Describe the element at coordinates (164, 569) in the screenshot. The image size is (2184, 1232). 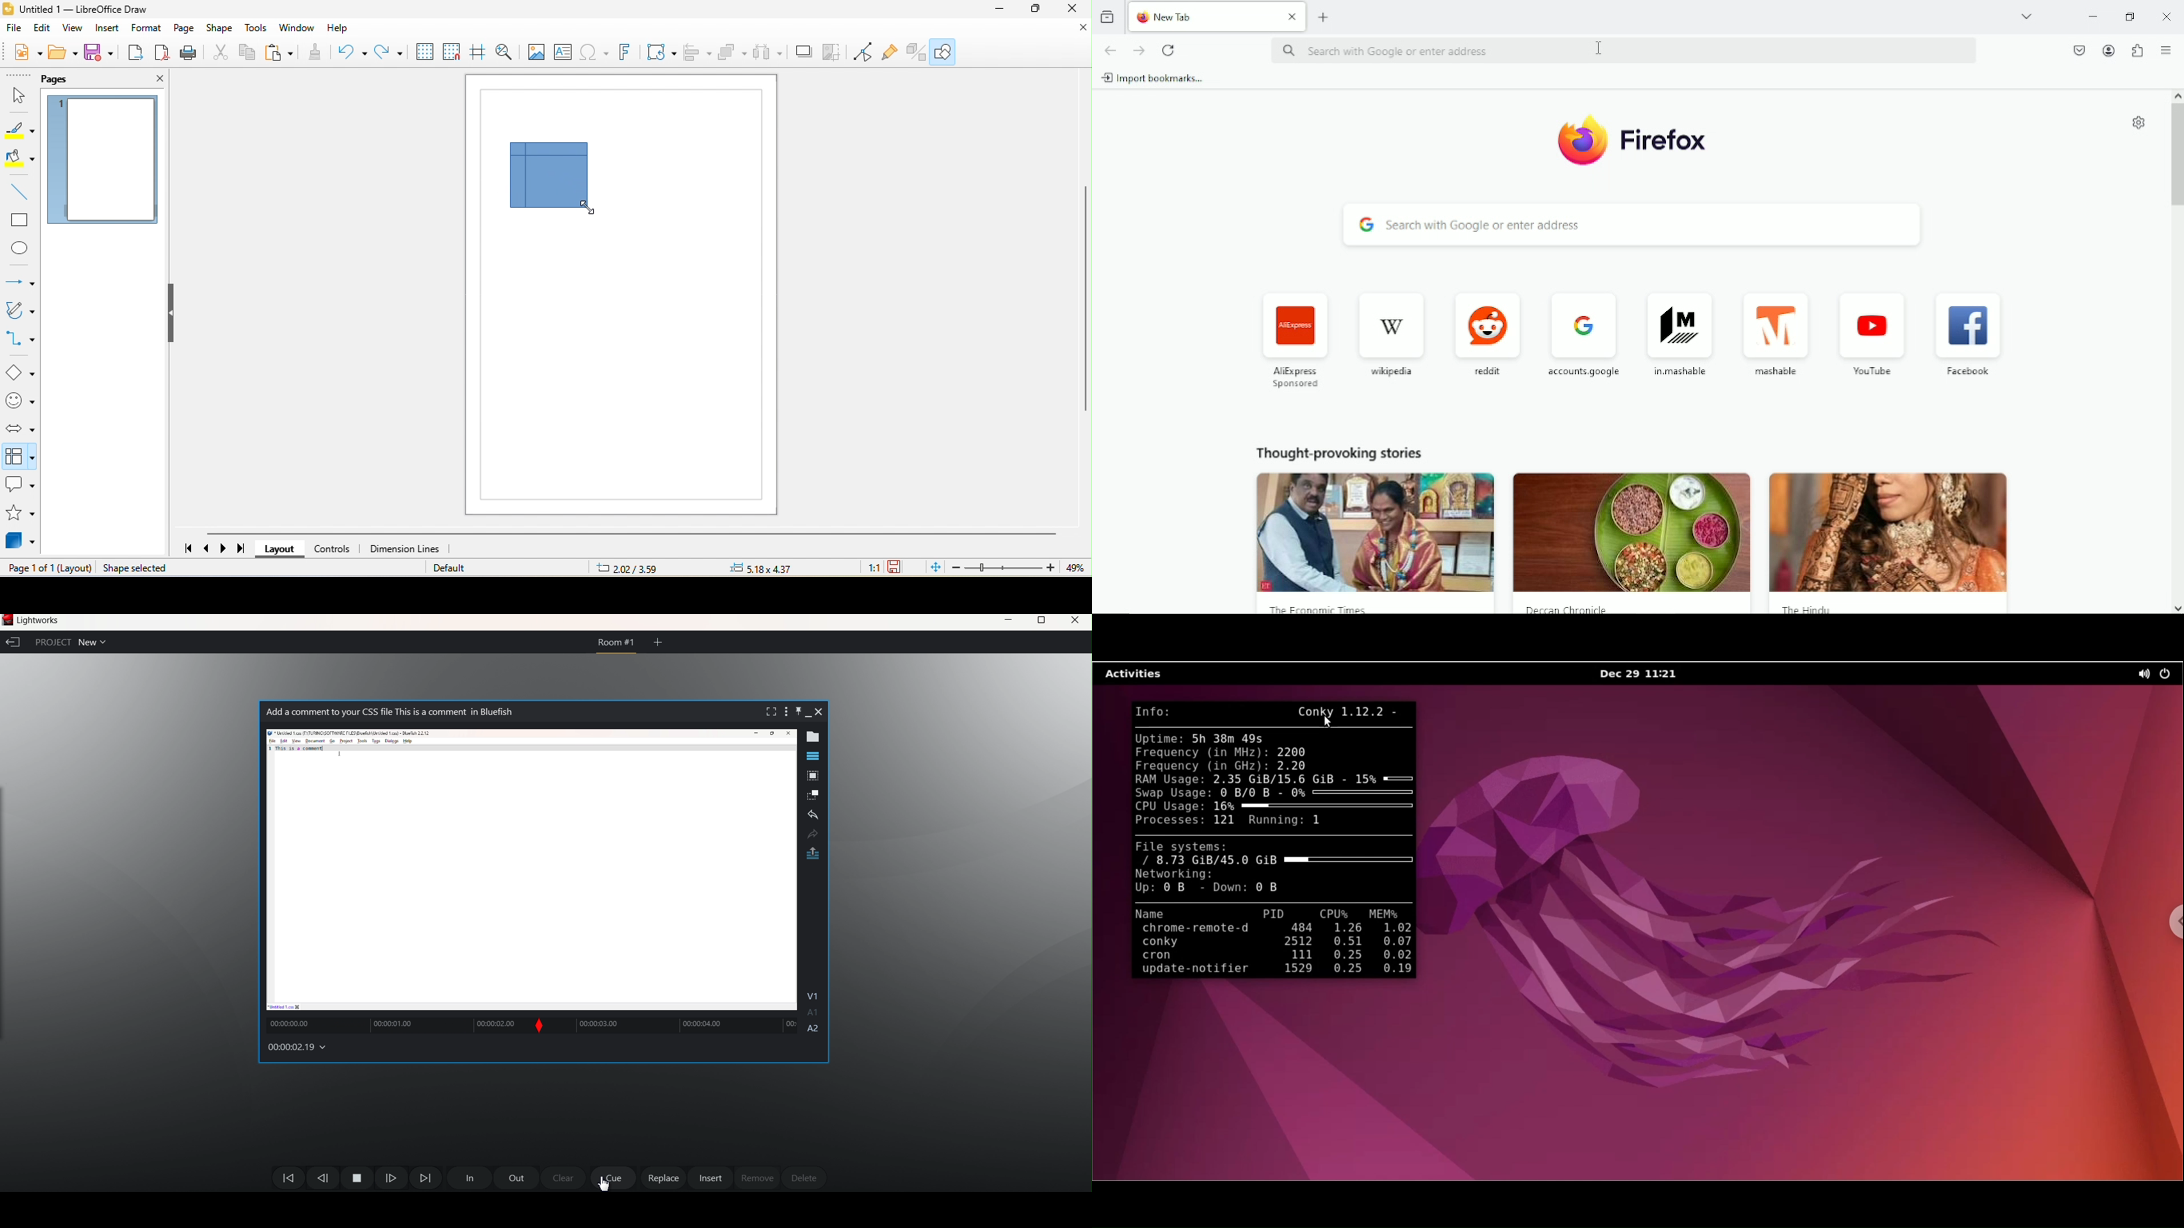
I see `shape selected` at that location.